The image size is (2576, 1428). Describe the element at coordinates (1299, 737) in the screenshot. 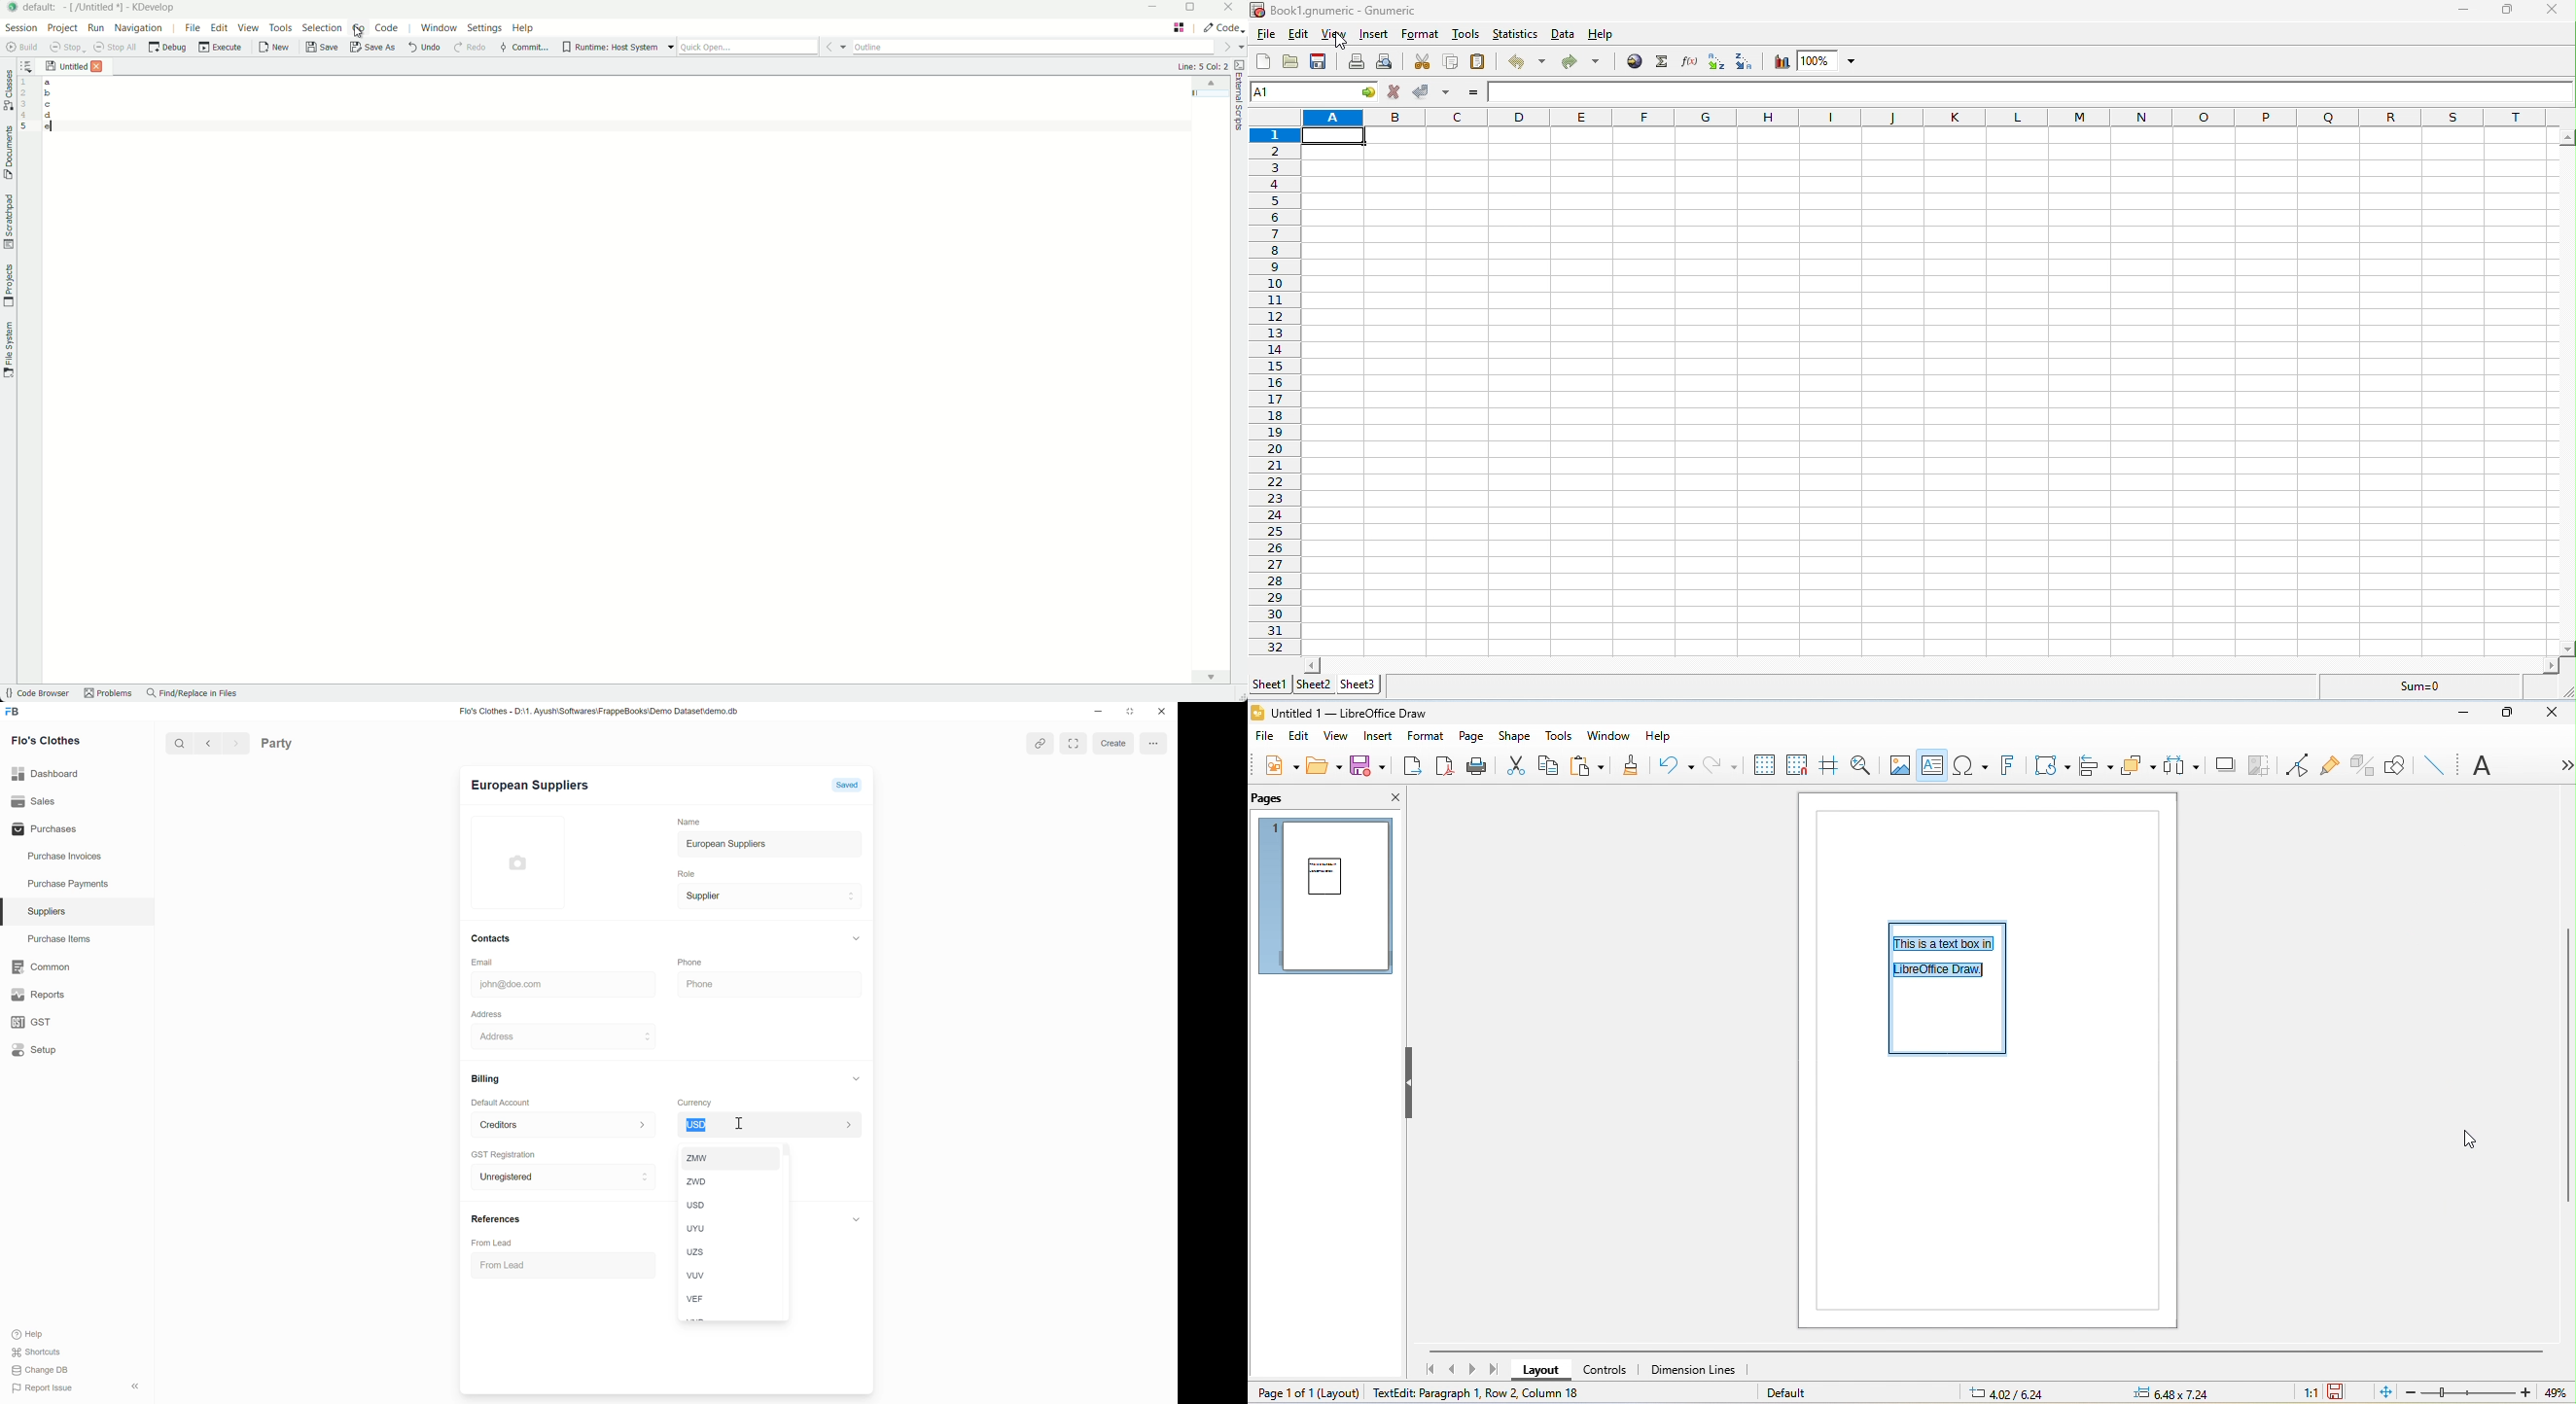

I see `edit` at that location.